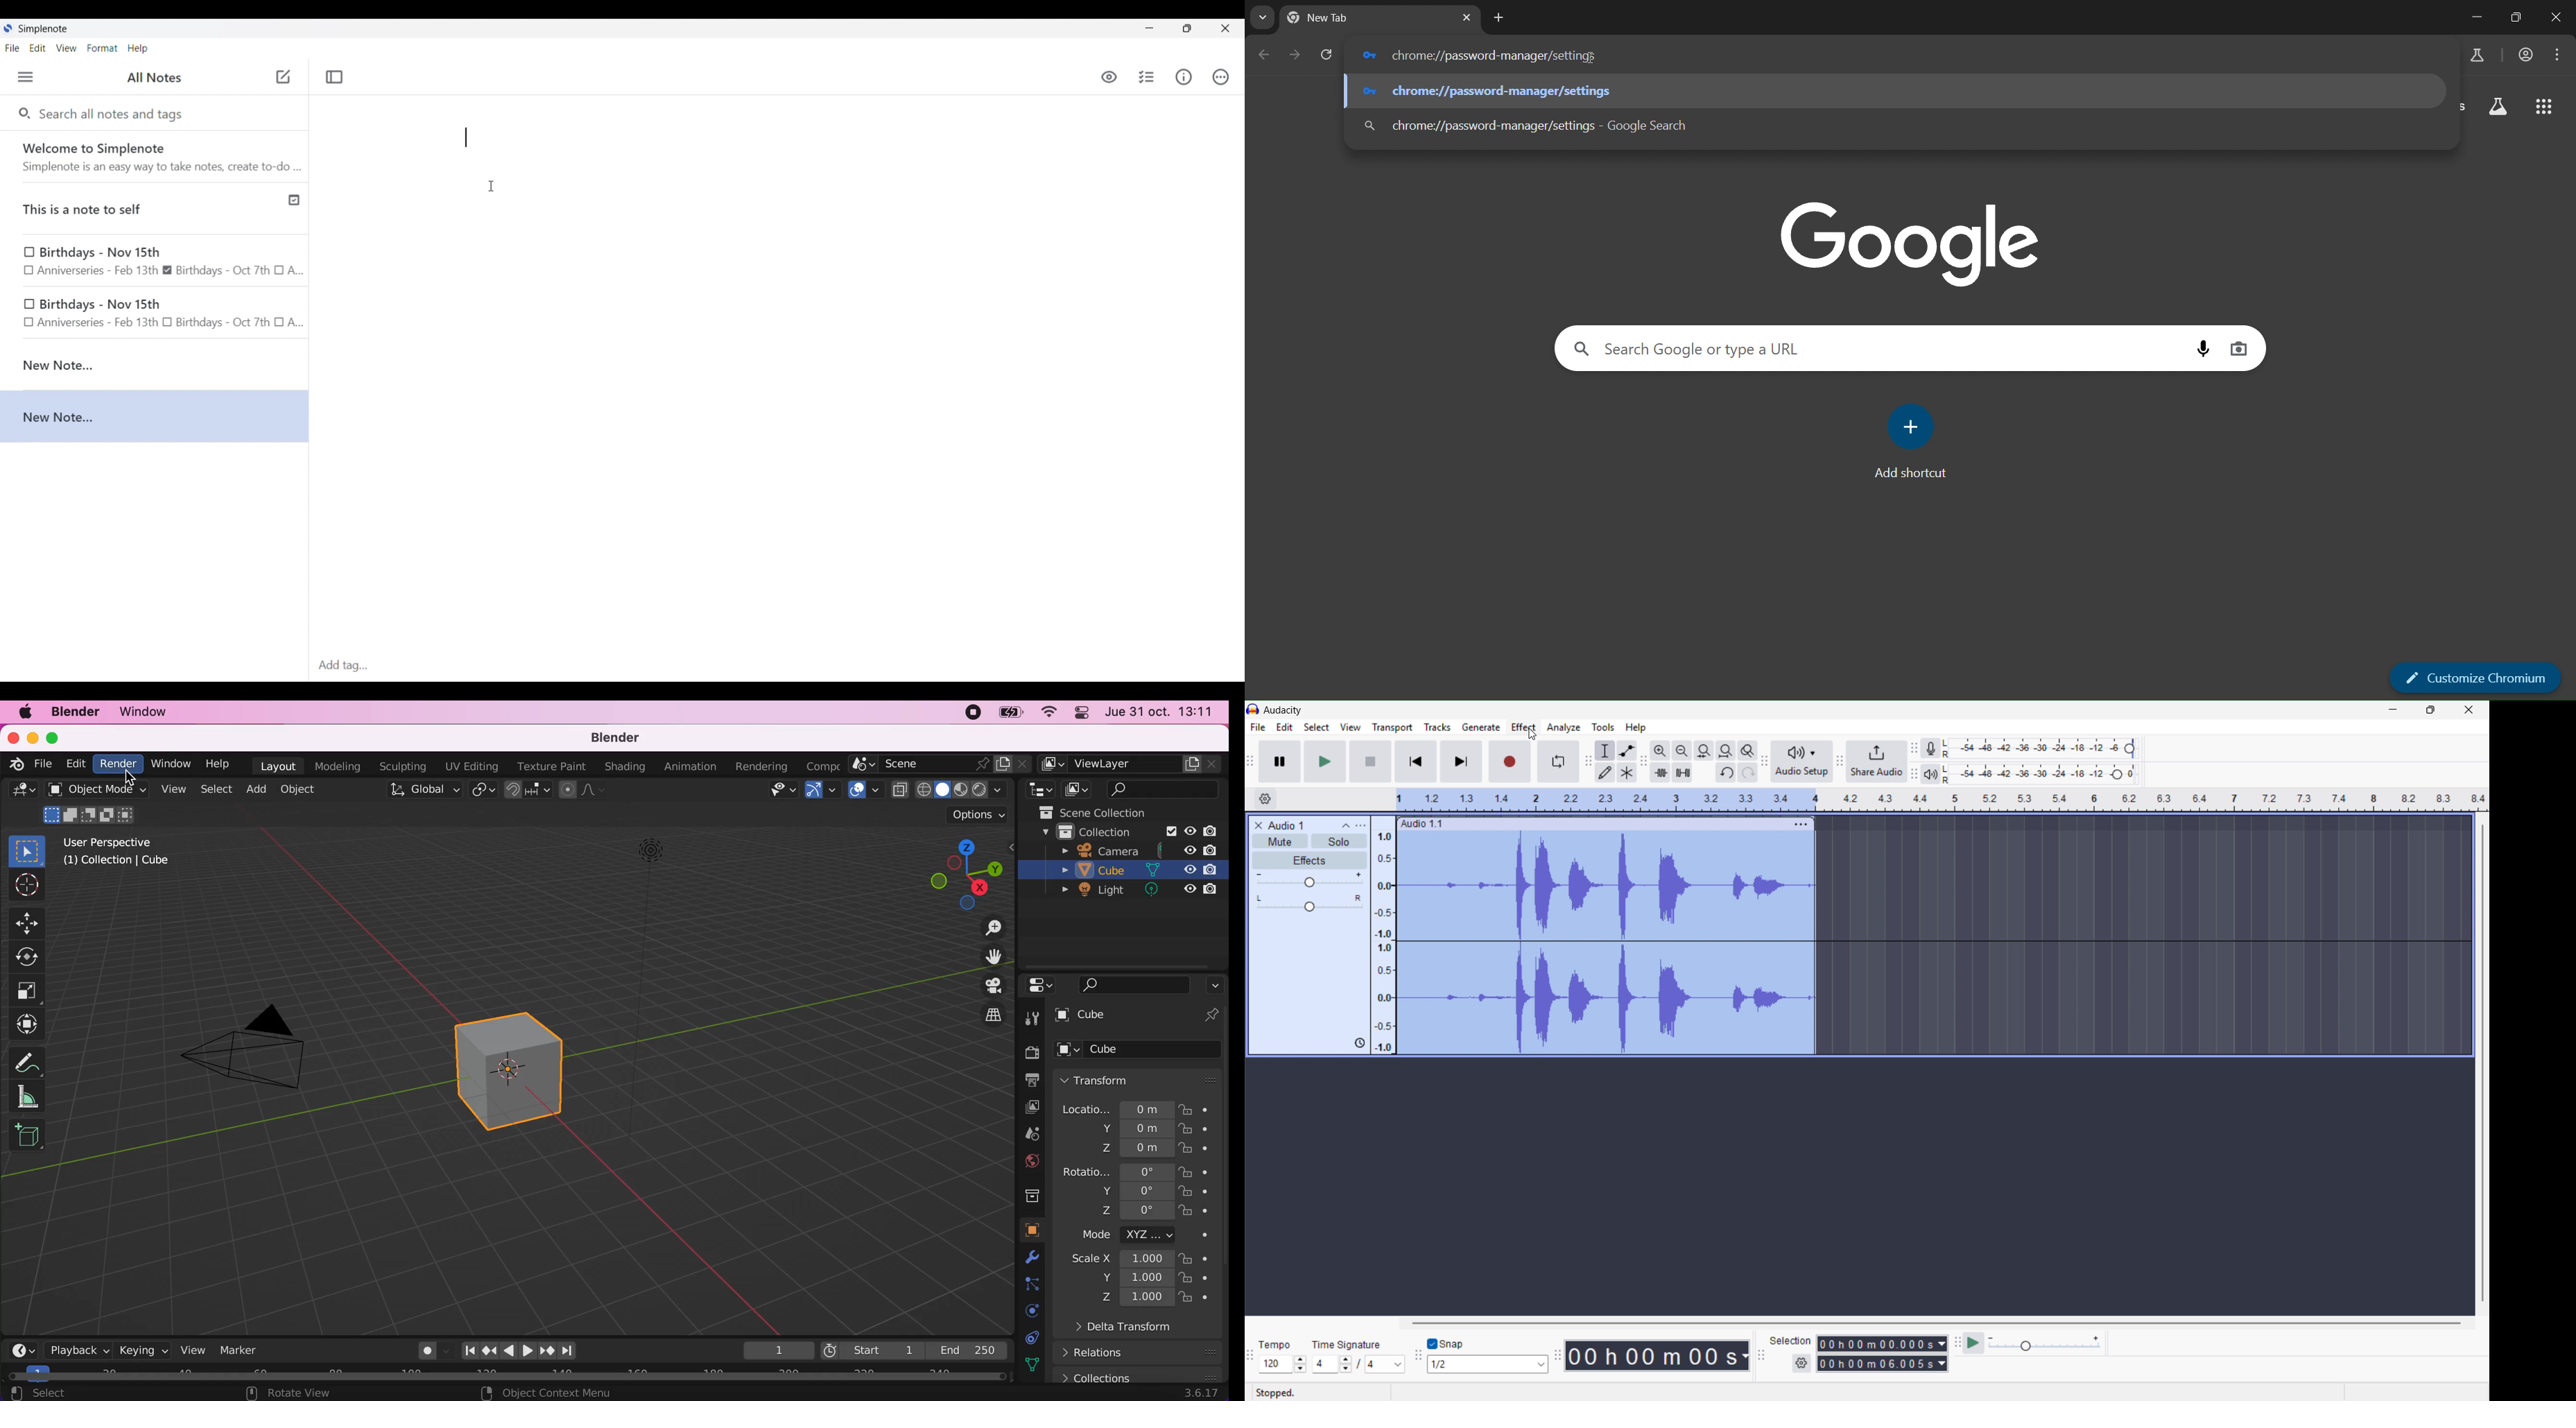 The image size is (2576, 1428). What do you see at coordinates (1257, 727) in the screenshot?
I see `file ` at bounding box center [1257, 727].